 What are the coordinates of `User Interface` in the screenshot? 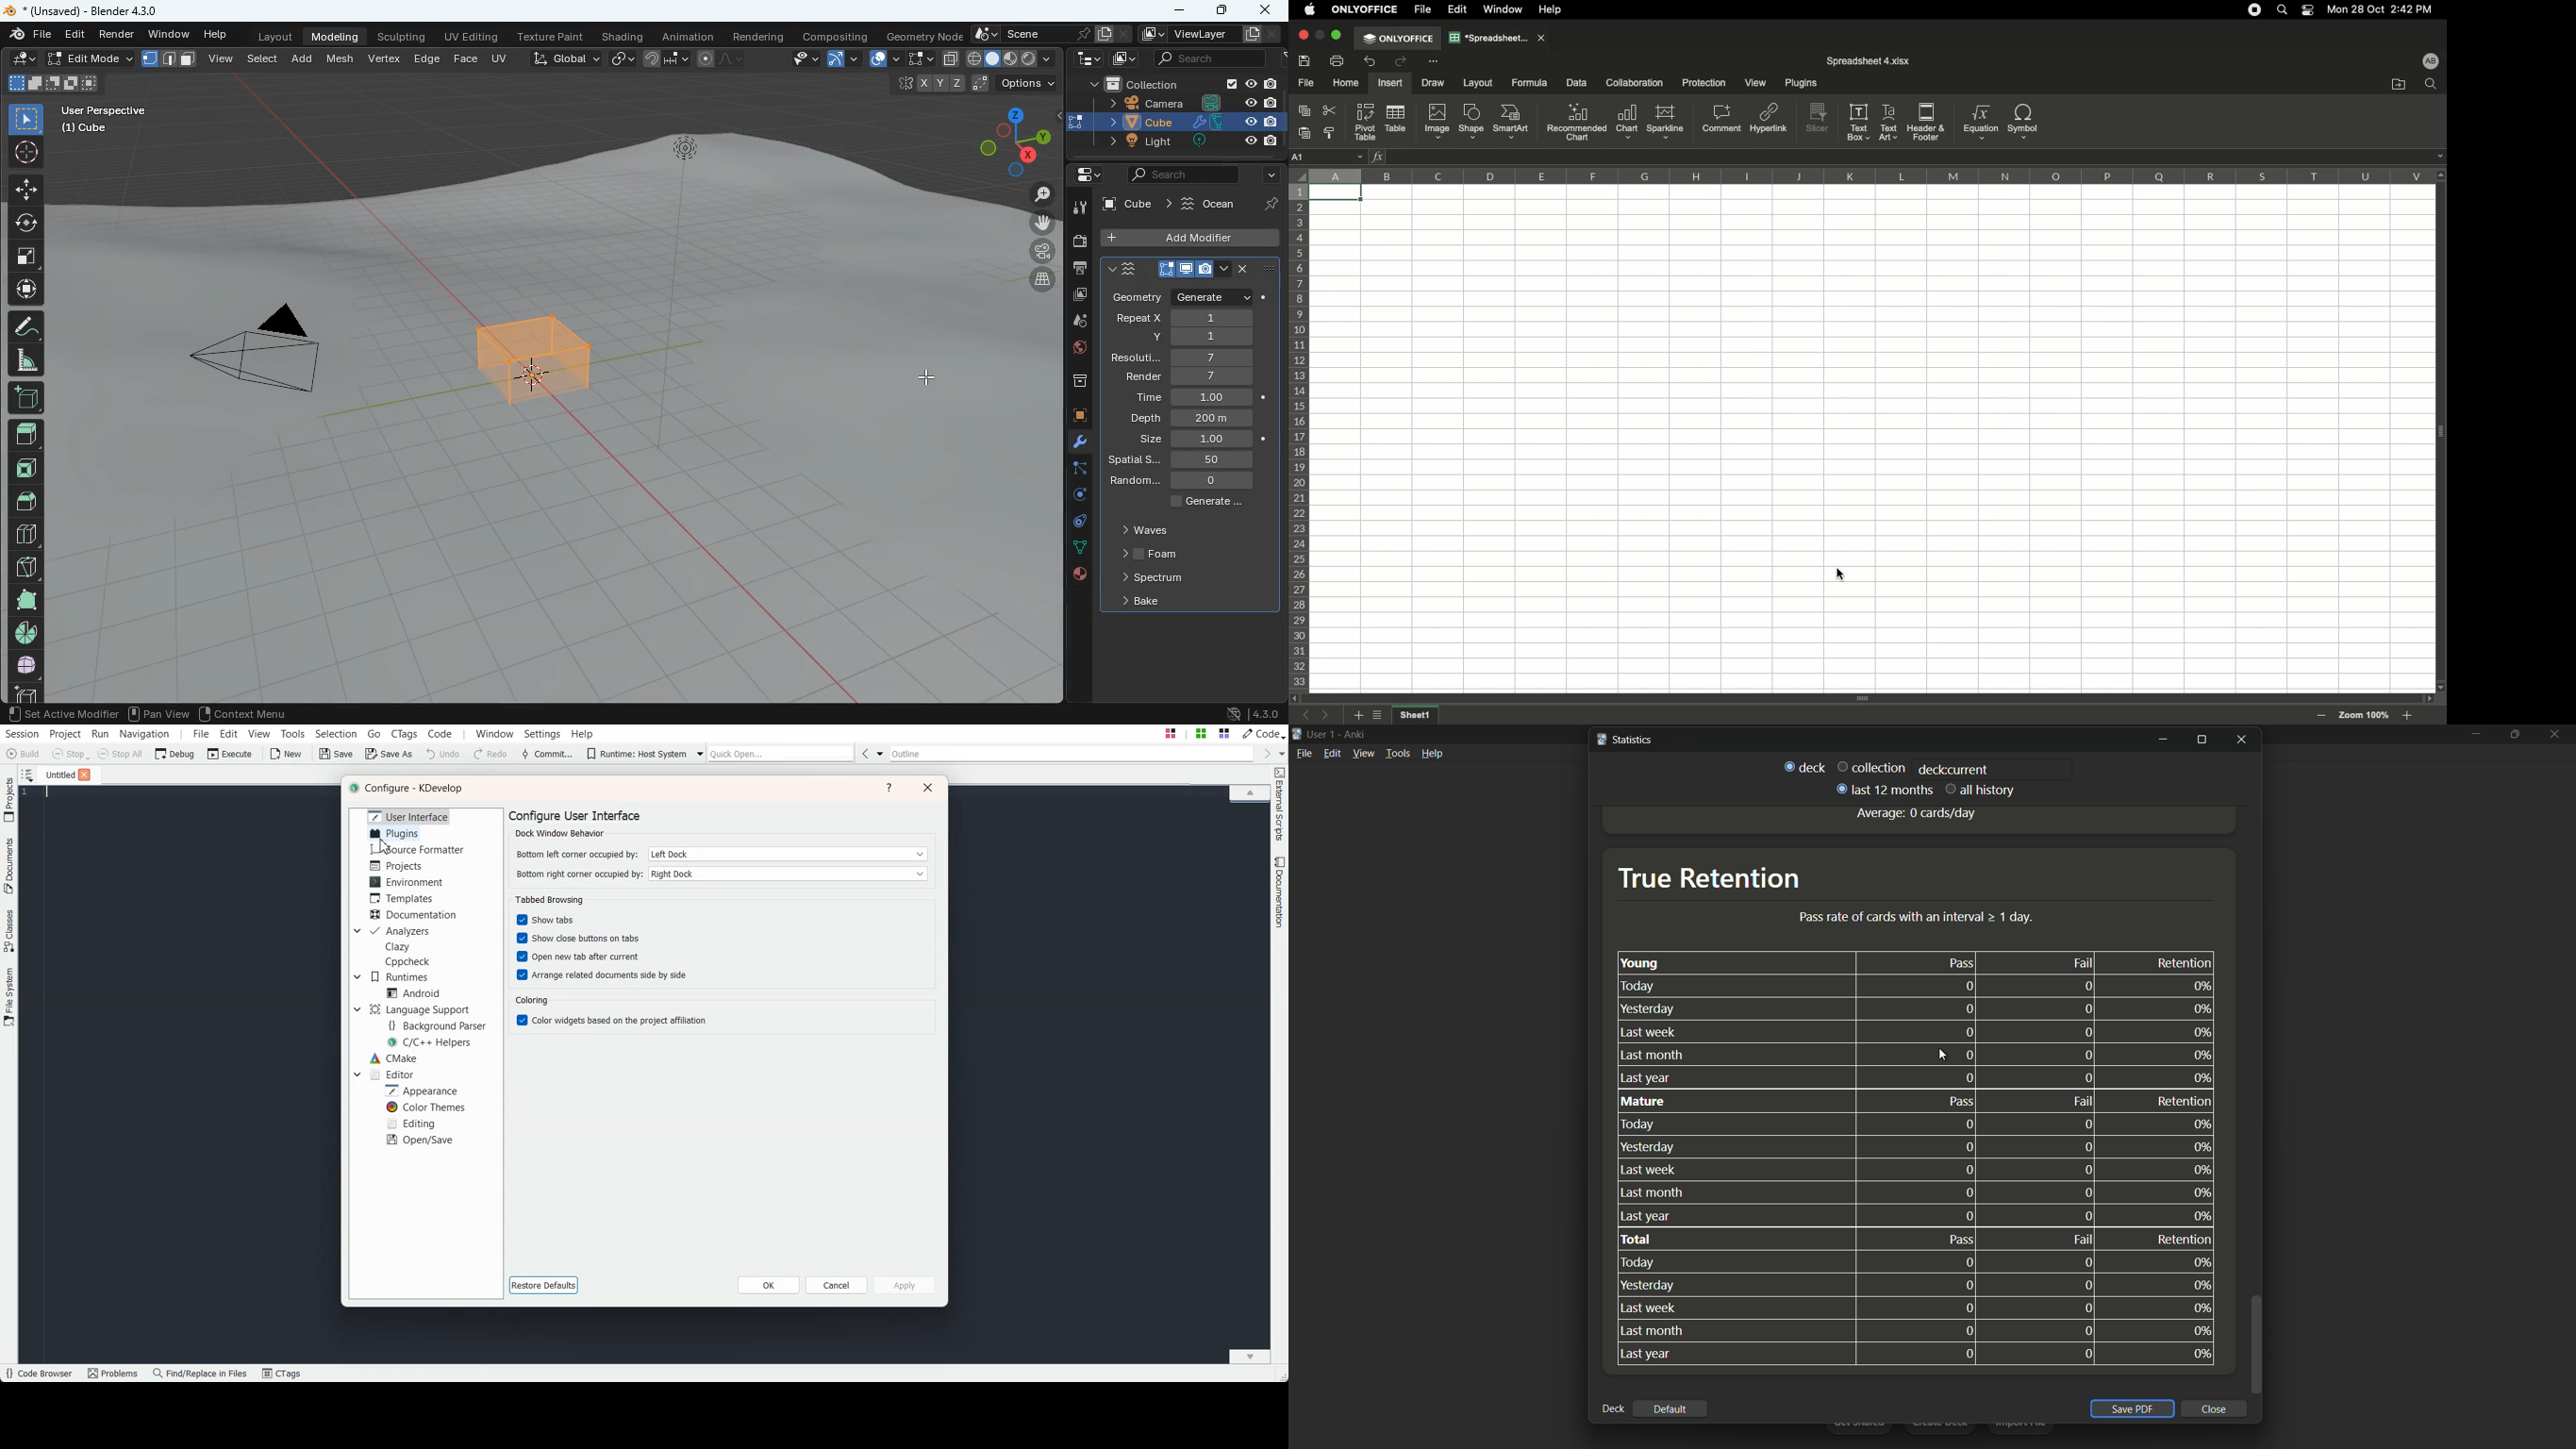 It's located at (409, 815).